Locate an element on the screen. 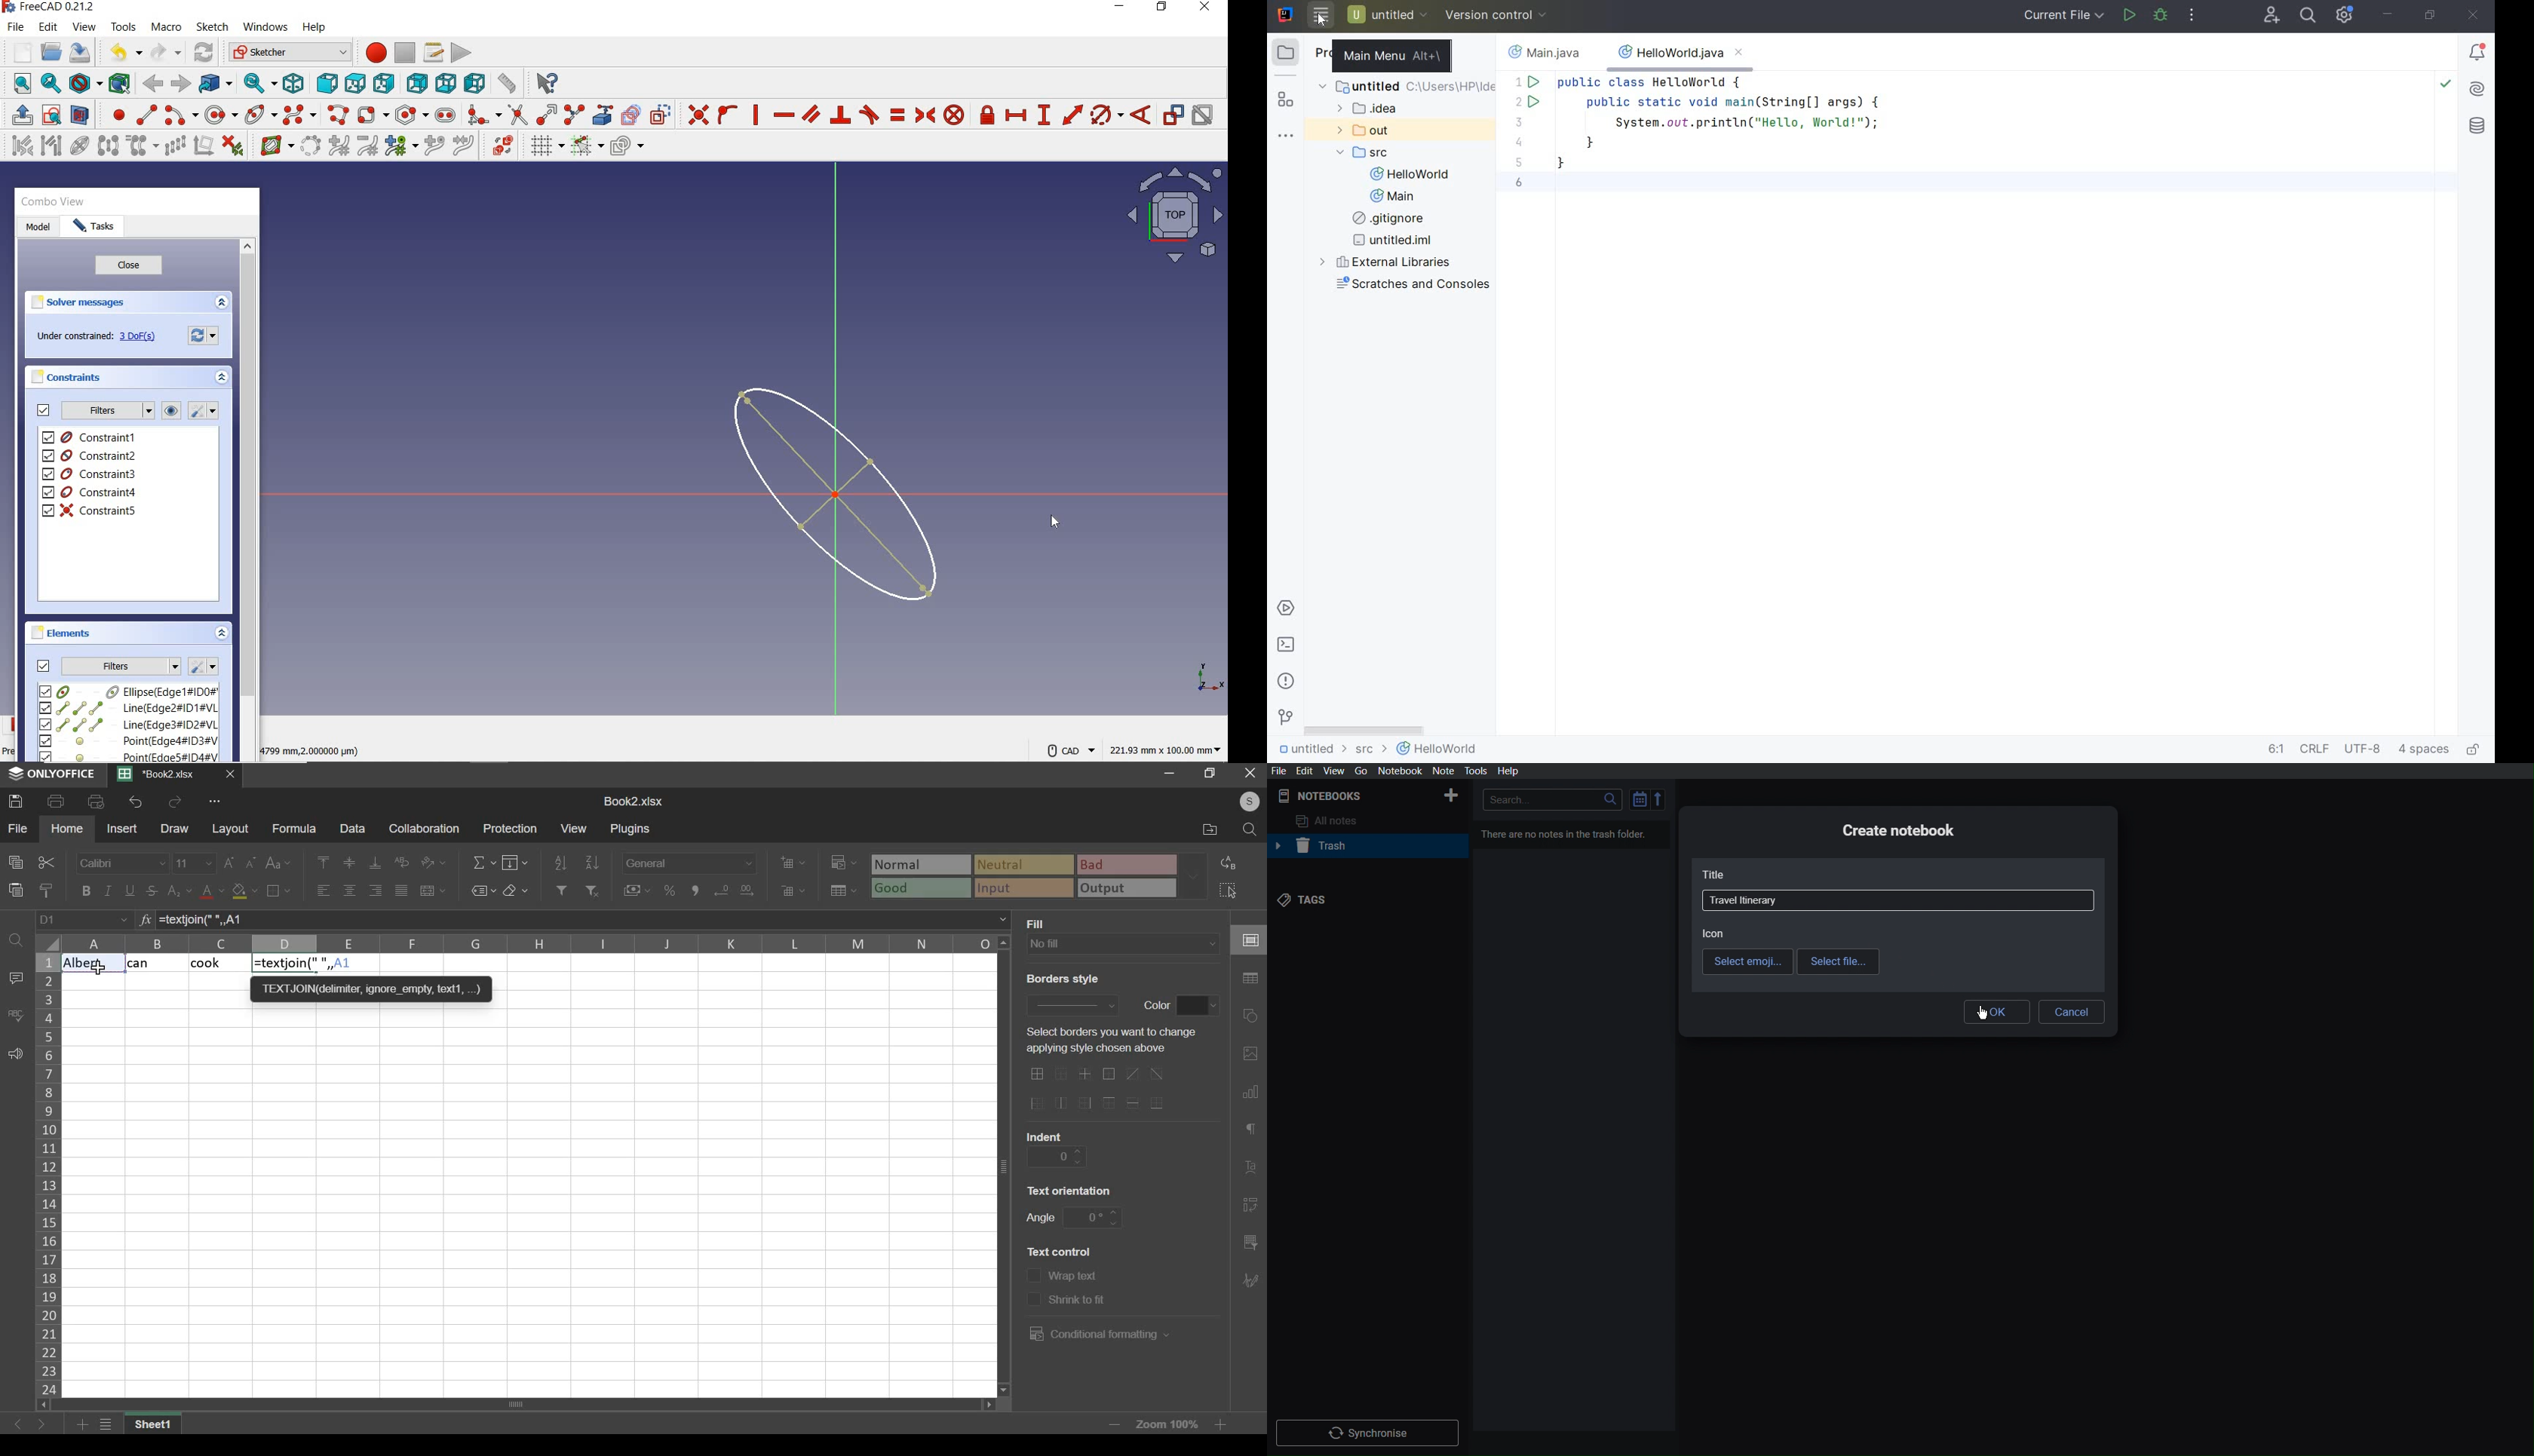 Image resolution: width=2548 pixels, height=1456 pixels. formula is located at coordinates (306, 964).